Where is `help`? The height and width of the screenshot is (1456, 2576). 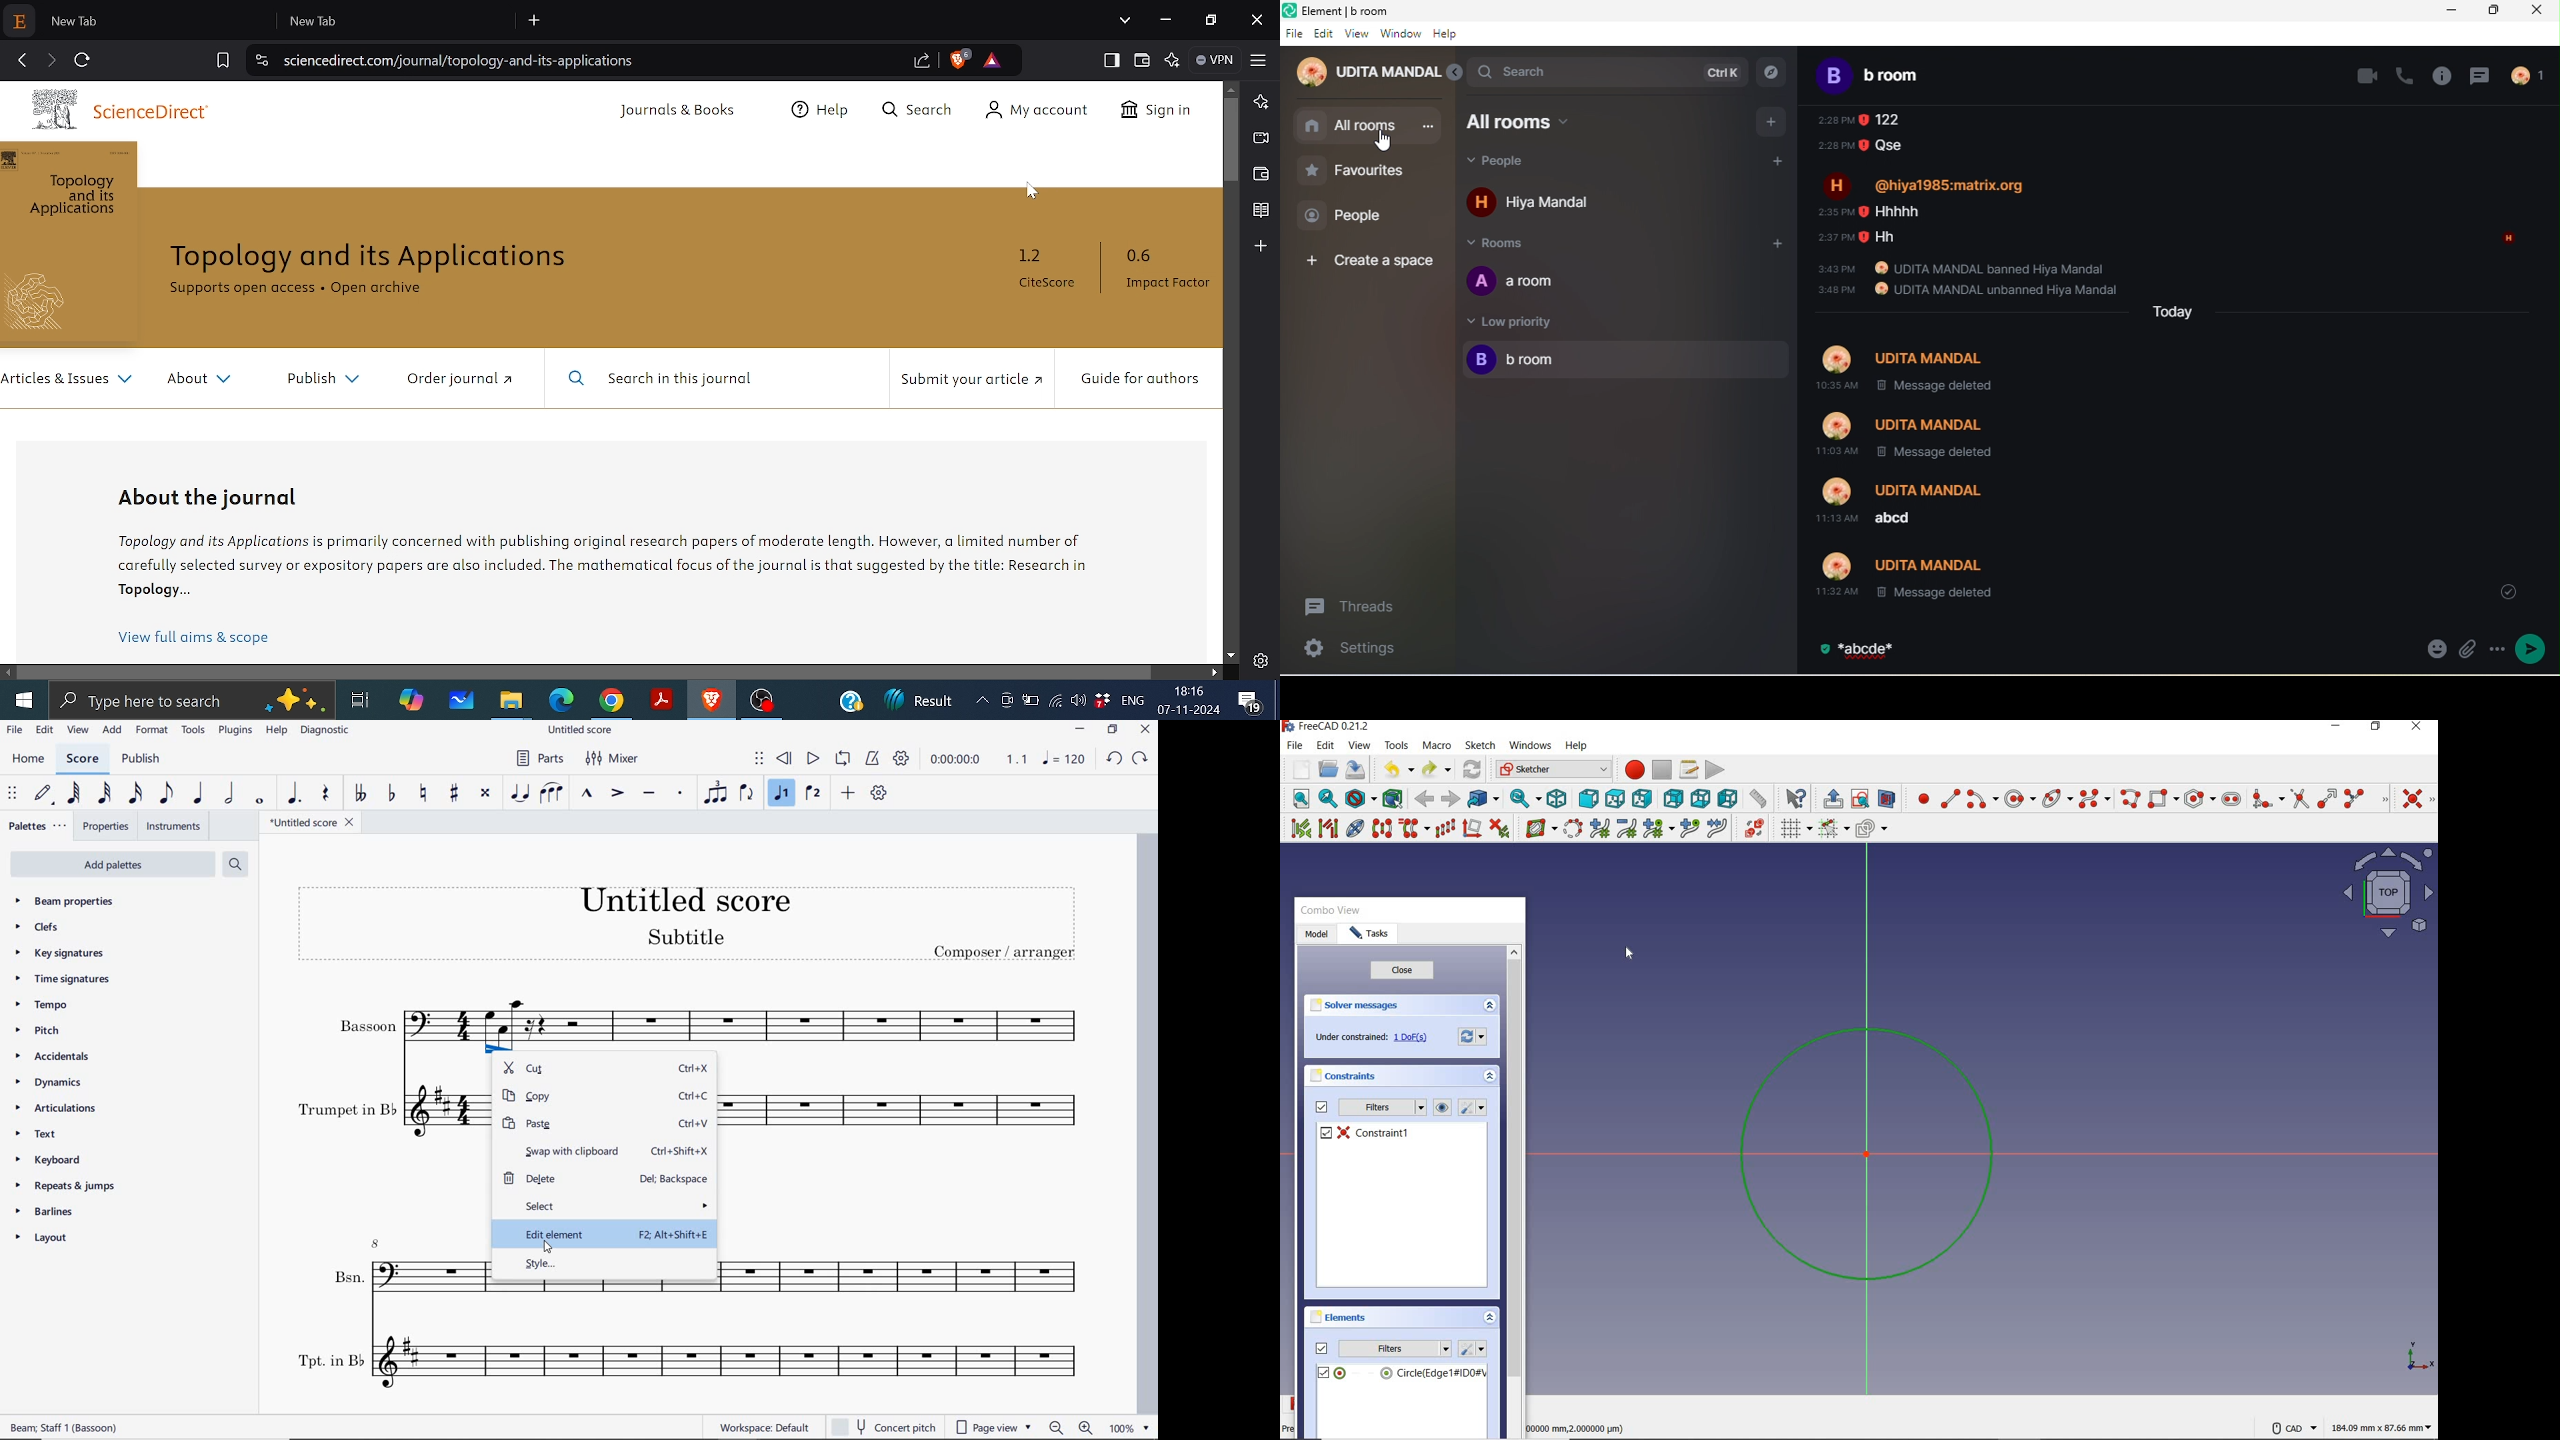 help is located at coordinates (1580, 746).